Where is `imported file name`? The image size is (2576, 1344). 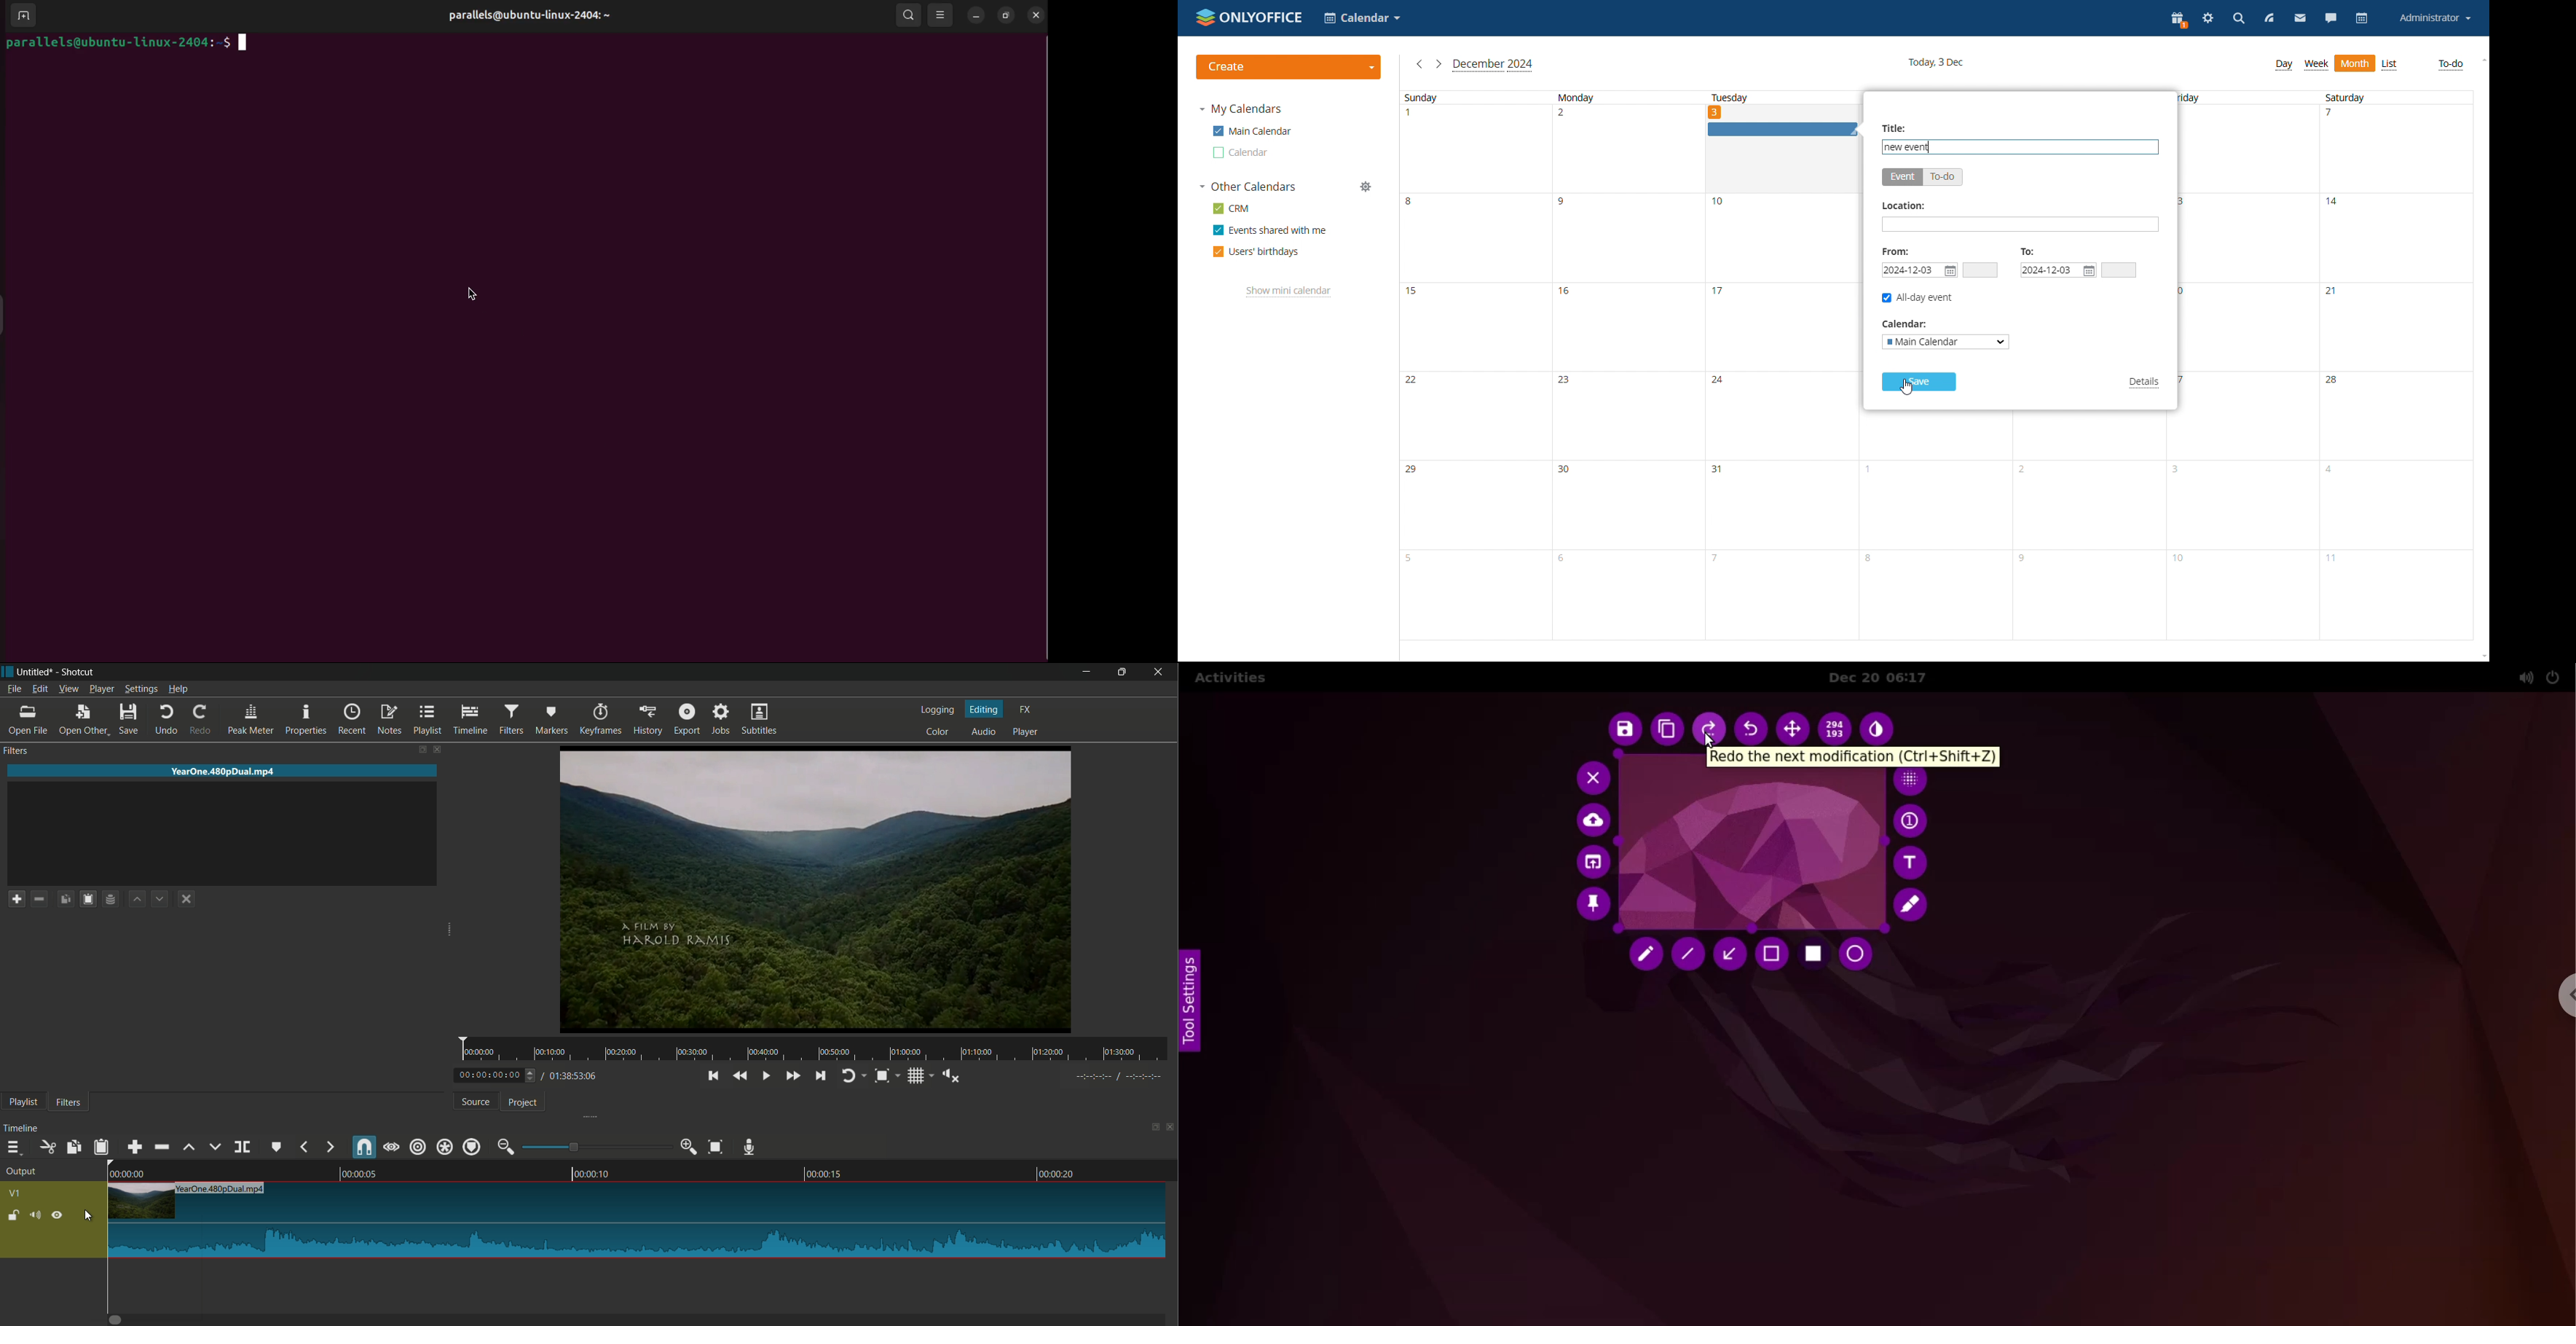
imported file name is located at coordinates (219, 772).